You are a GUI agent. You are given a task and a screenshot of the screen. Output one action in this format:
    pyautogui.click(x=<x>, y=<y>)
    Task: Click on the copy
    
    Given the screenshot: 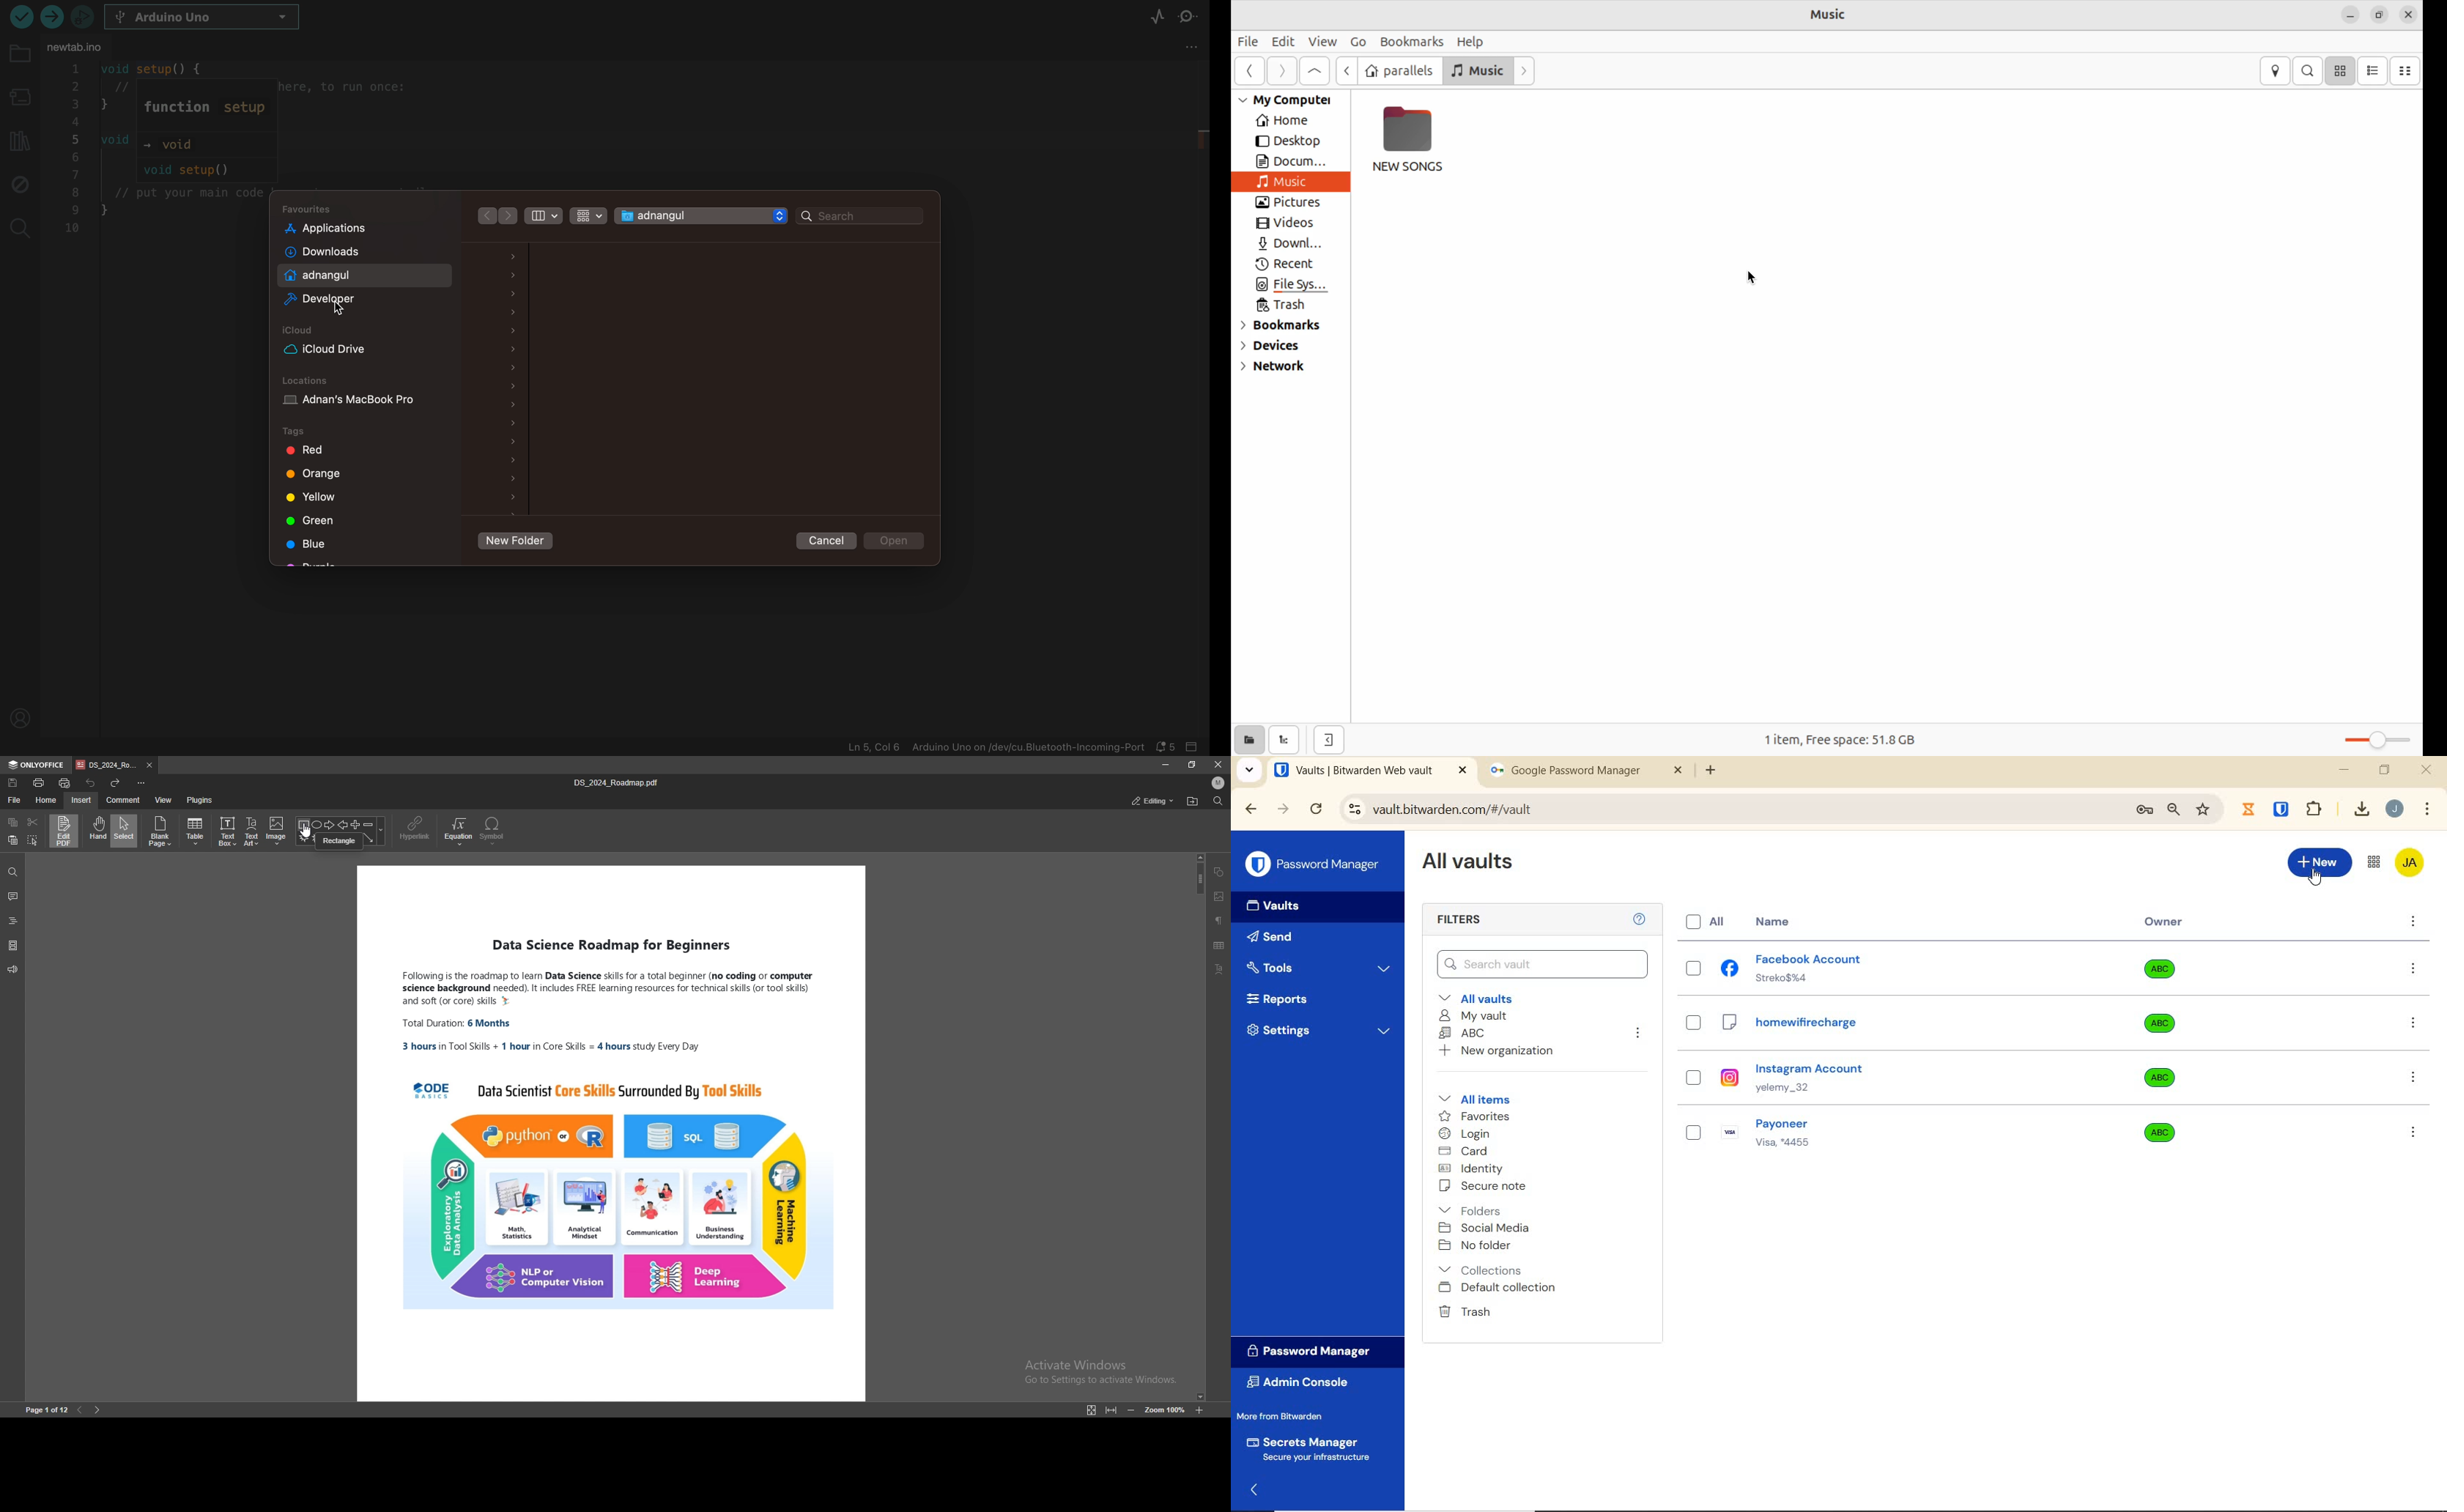 What is the action you would take?
    pyautogui.click(x=14, y=822)
    